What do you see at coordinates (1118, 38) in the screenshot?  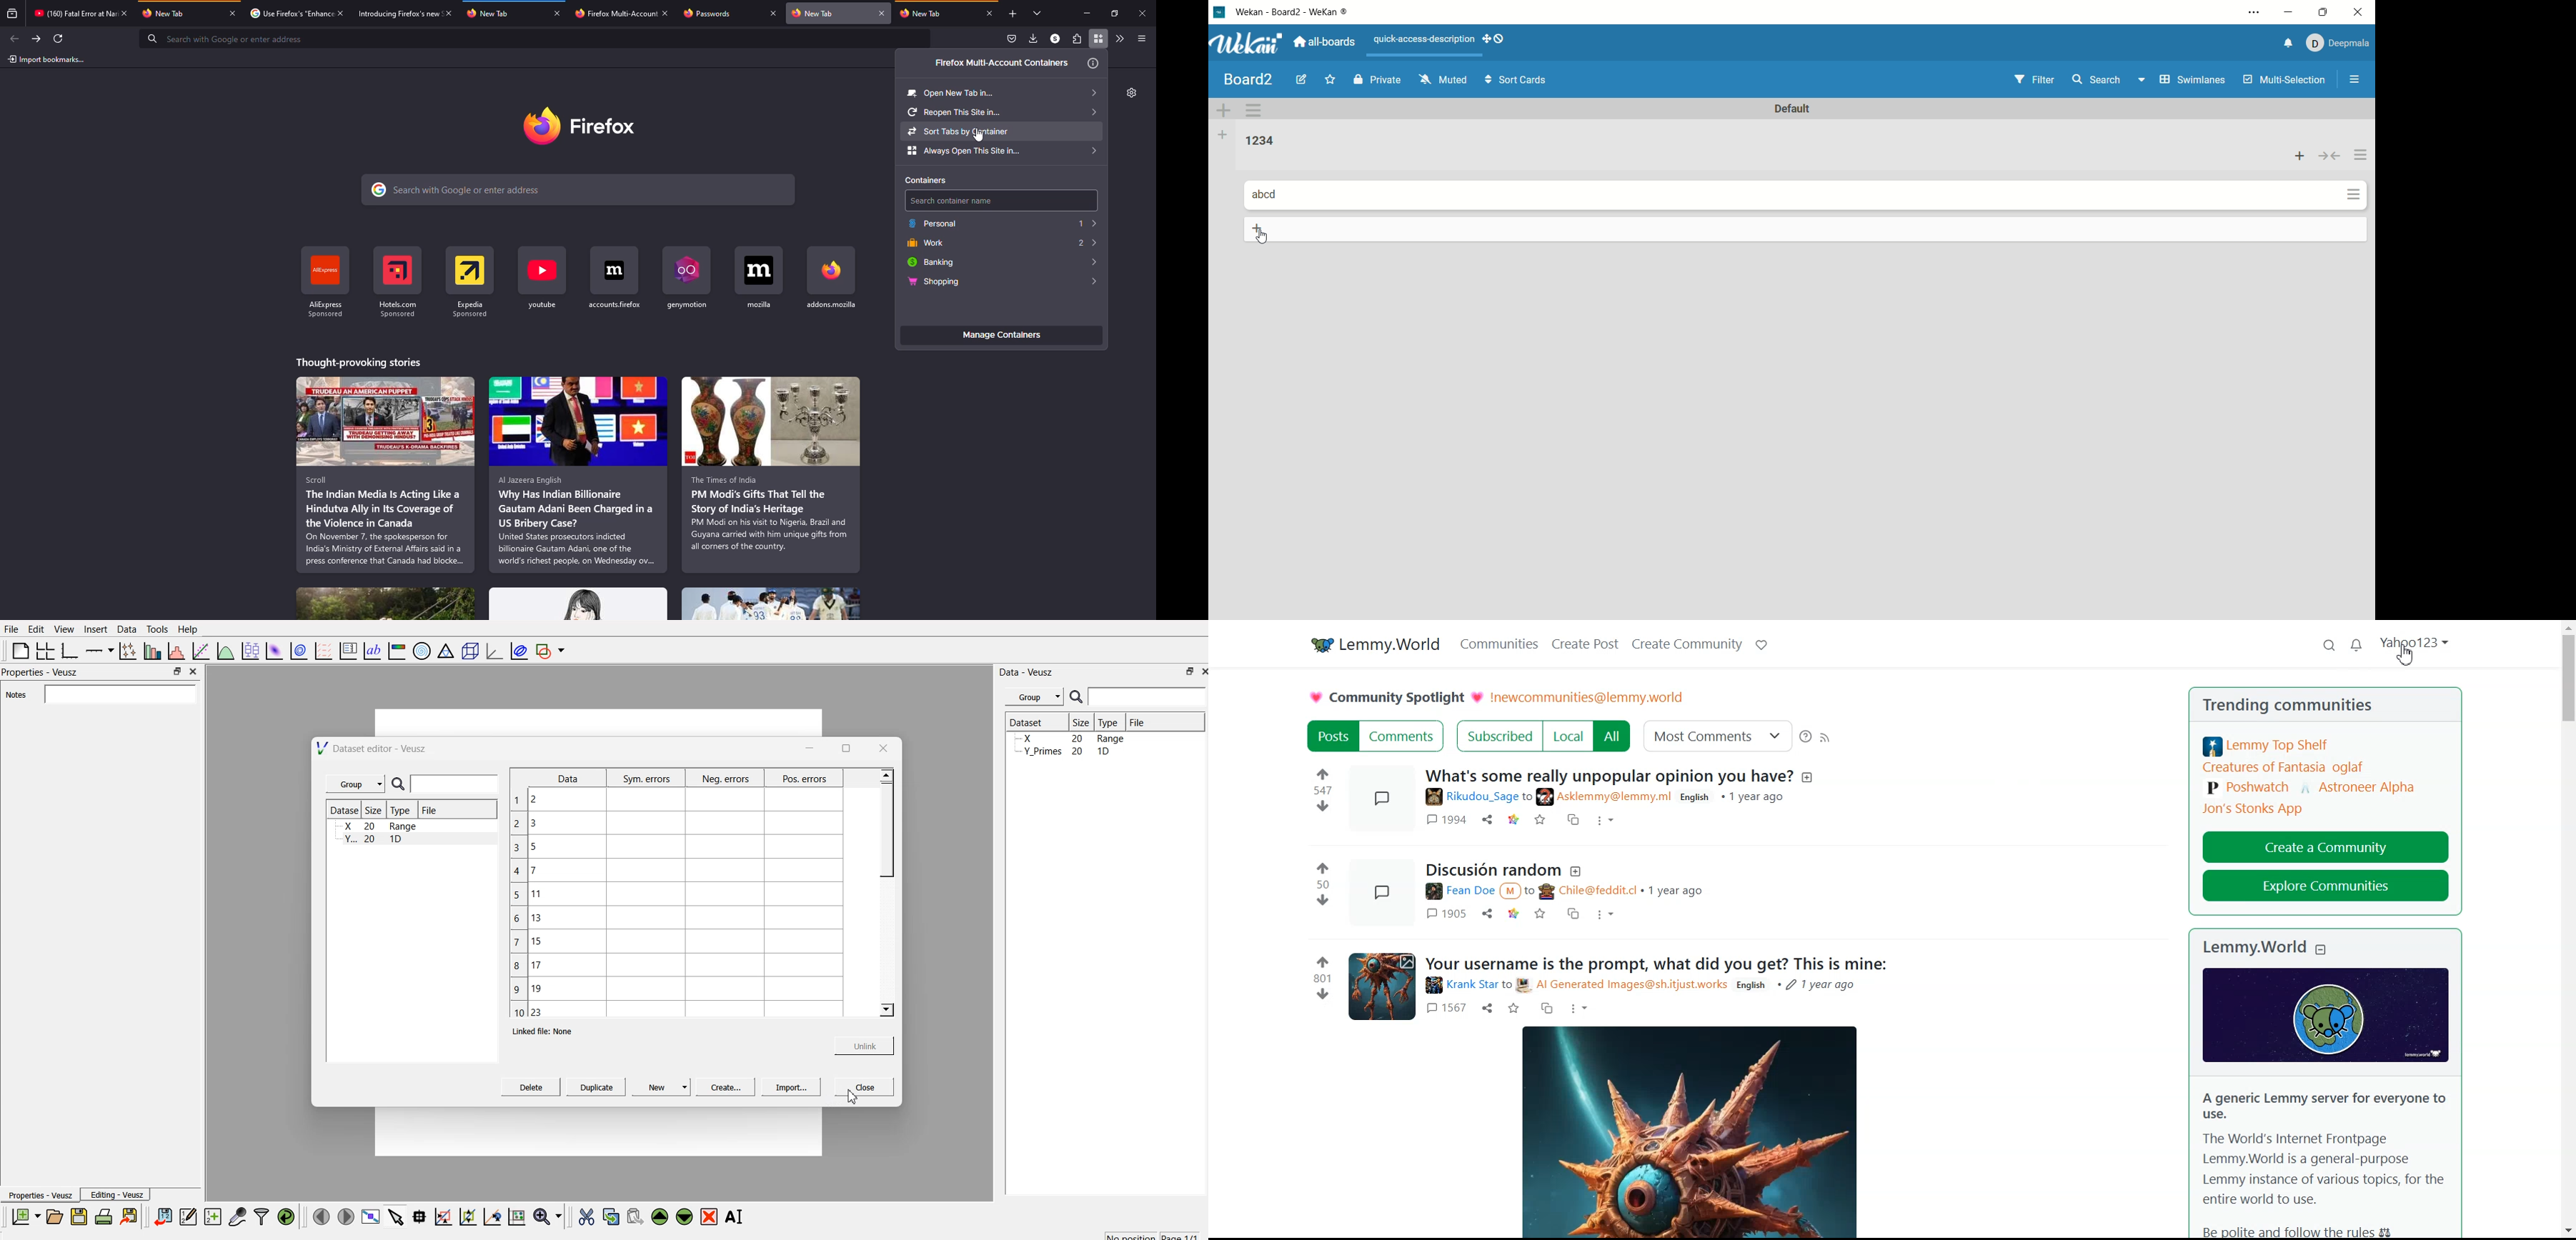 I see `more tools` at bounding box center [1118, 38].